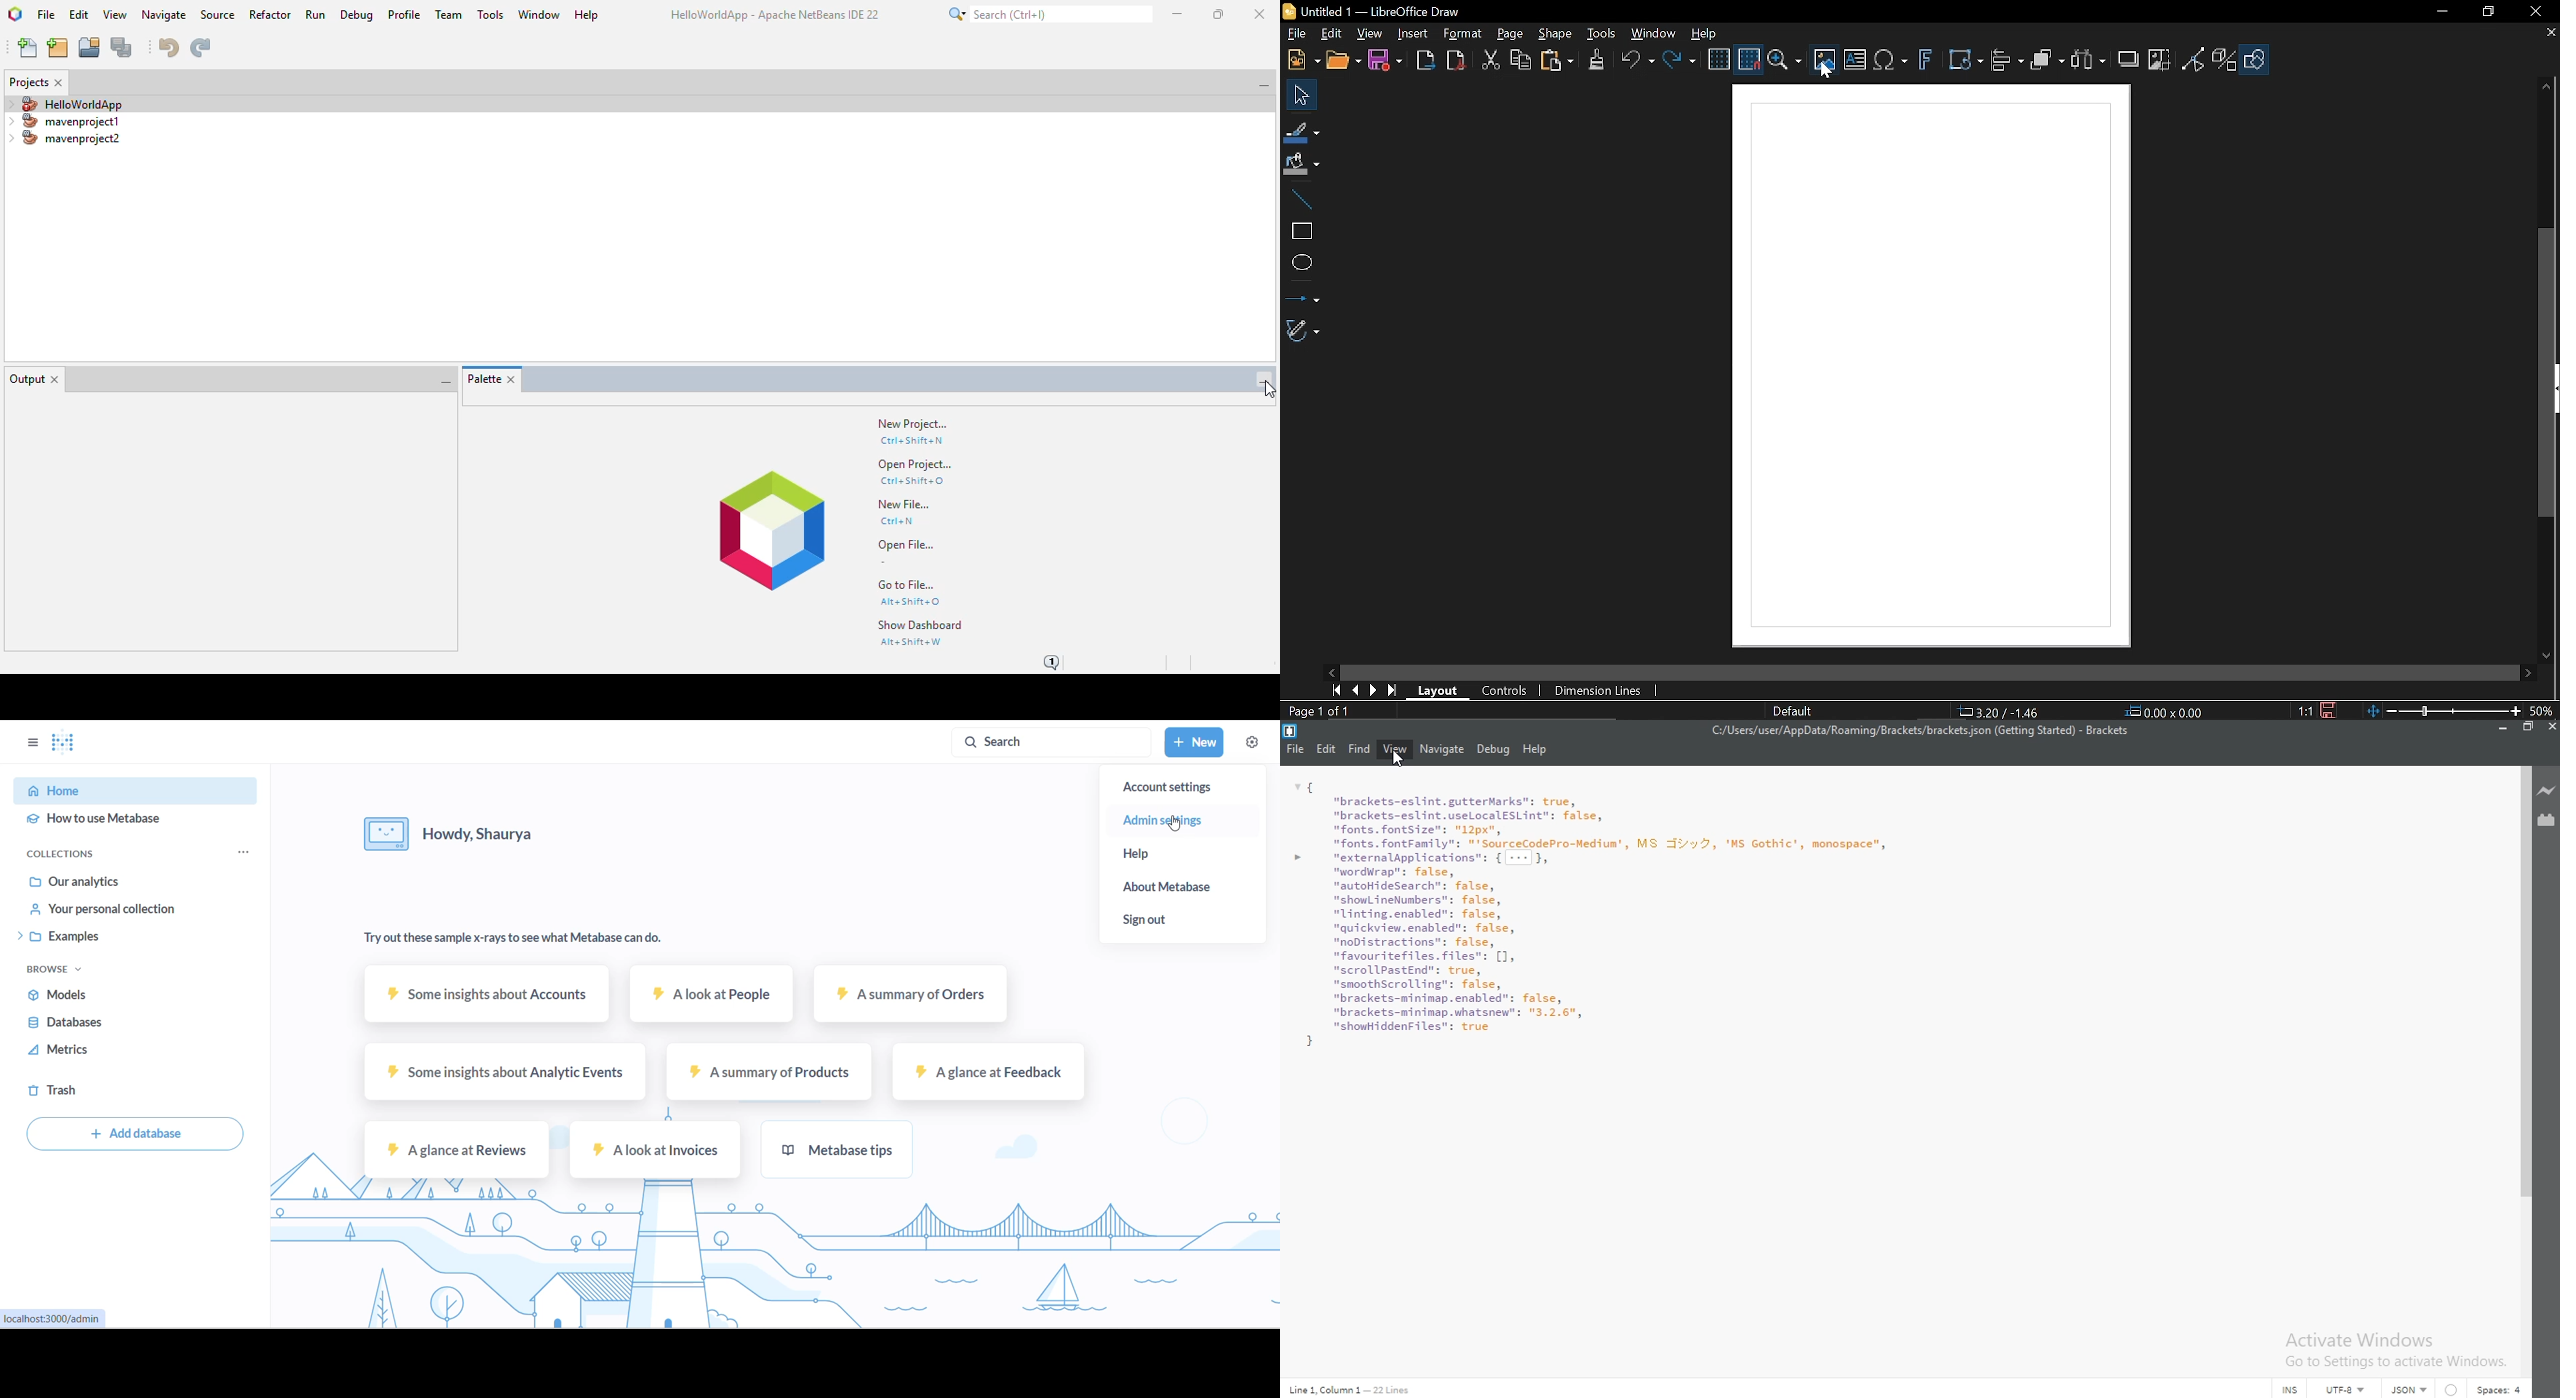 This screenshot has width=2576, height=1400. I want to click on Redo, so click(1682, 64).